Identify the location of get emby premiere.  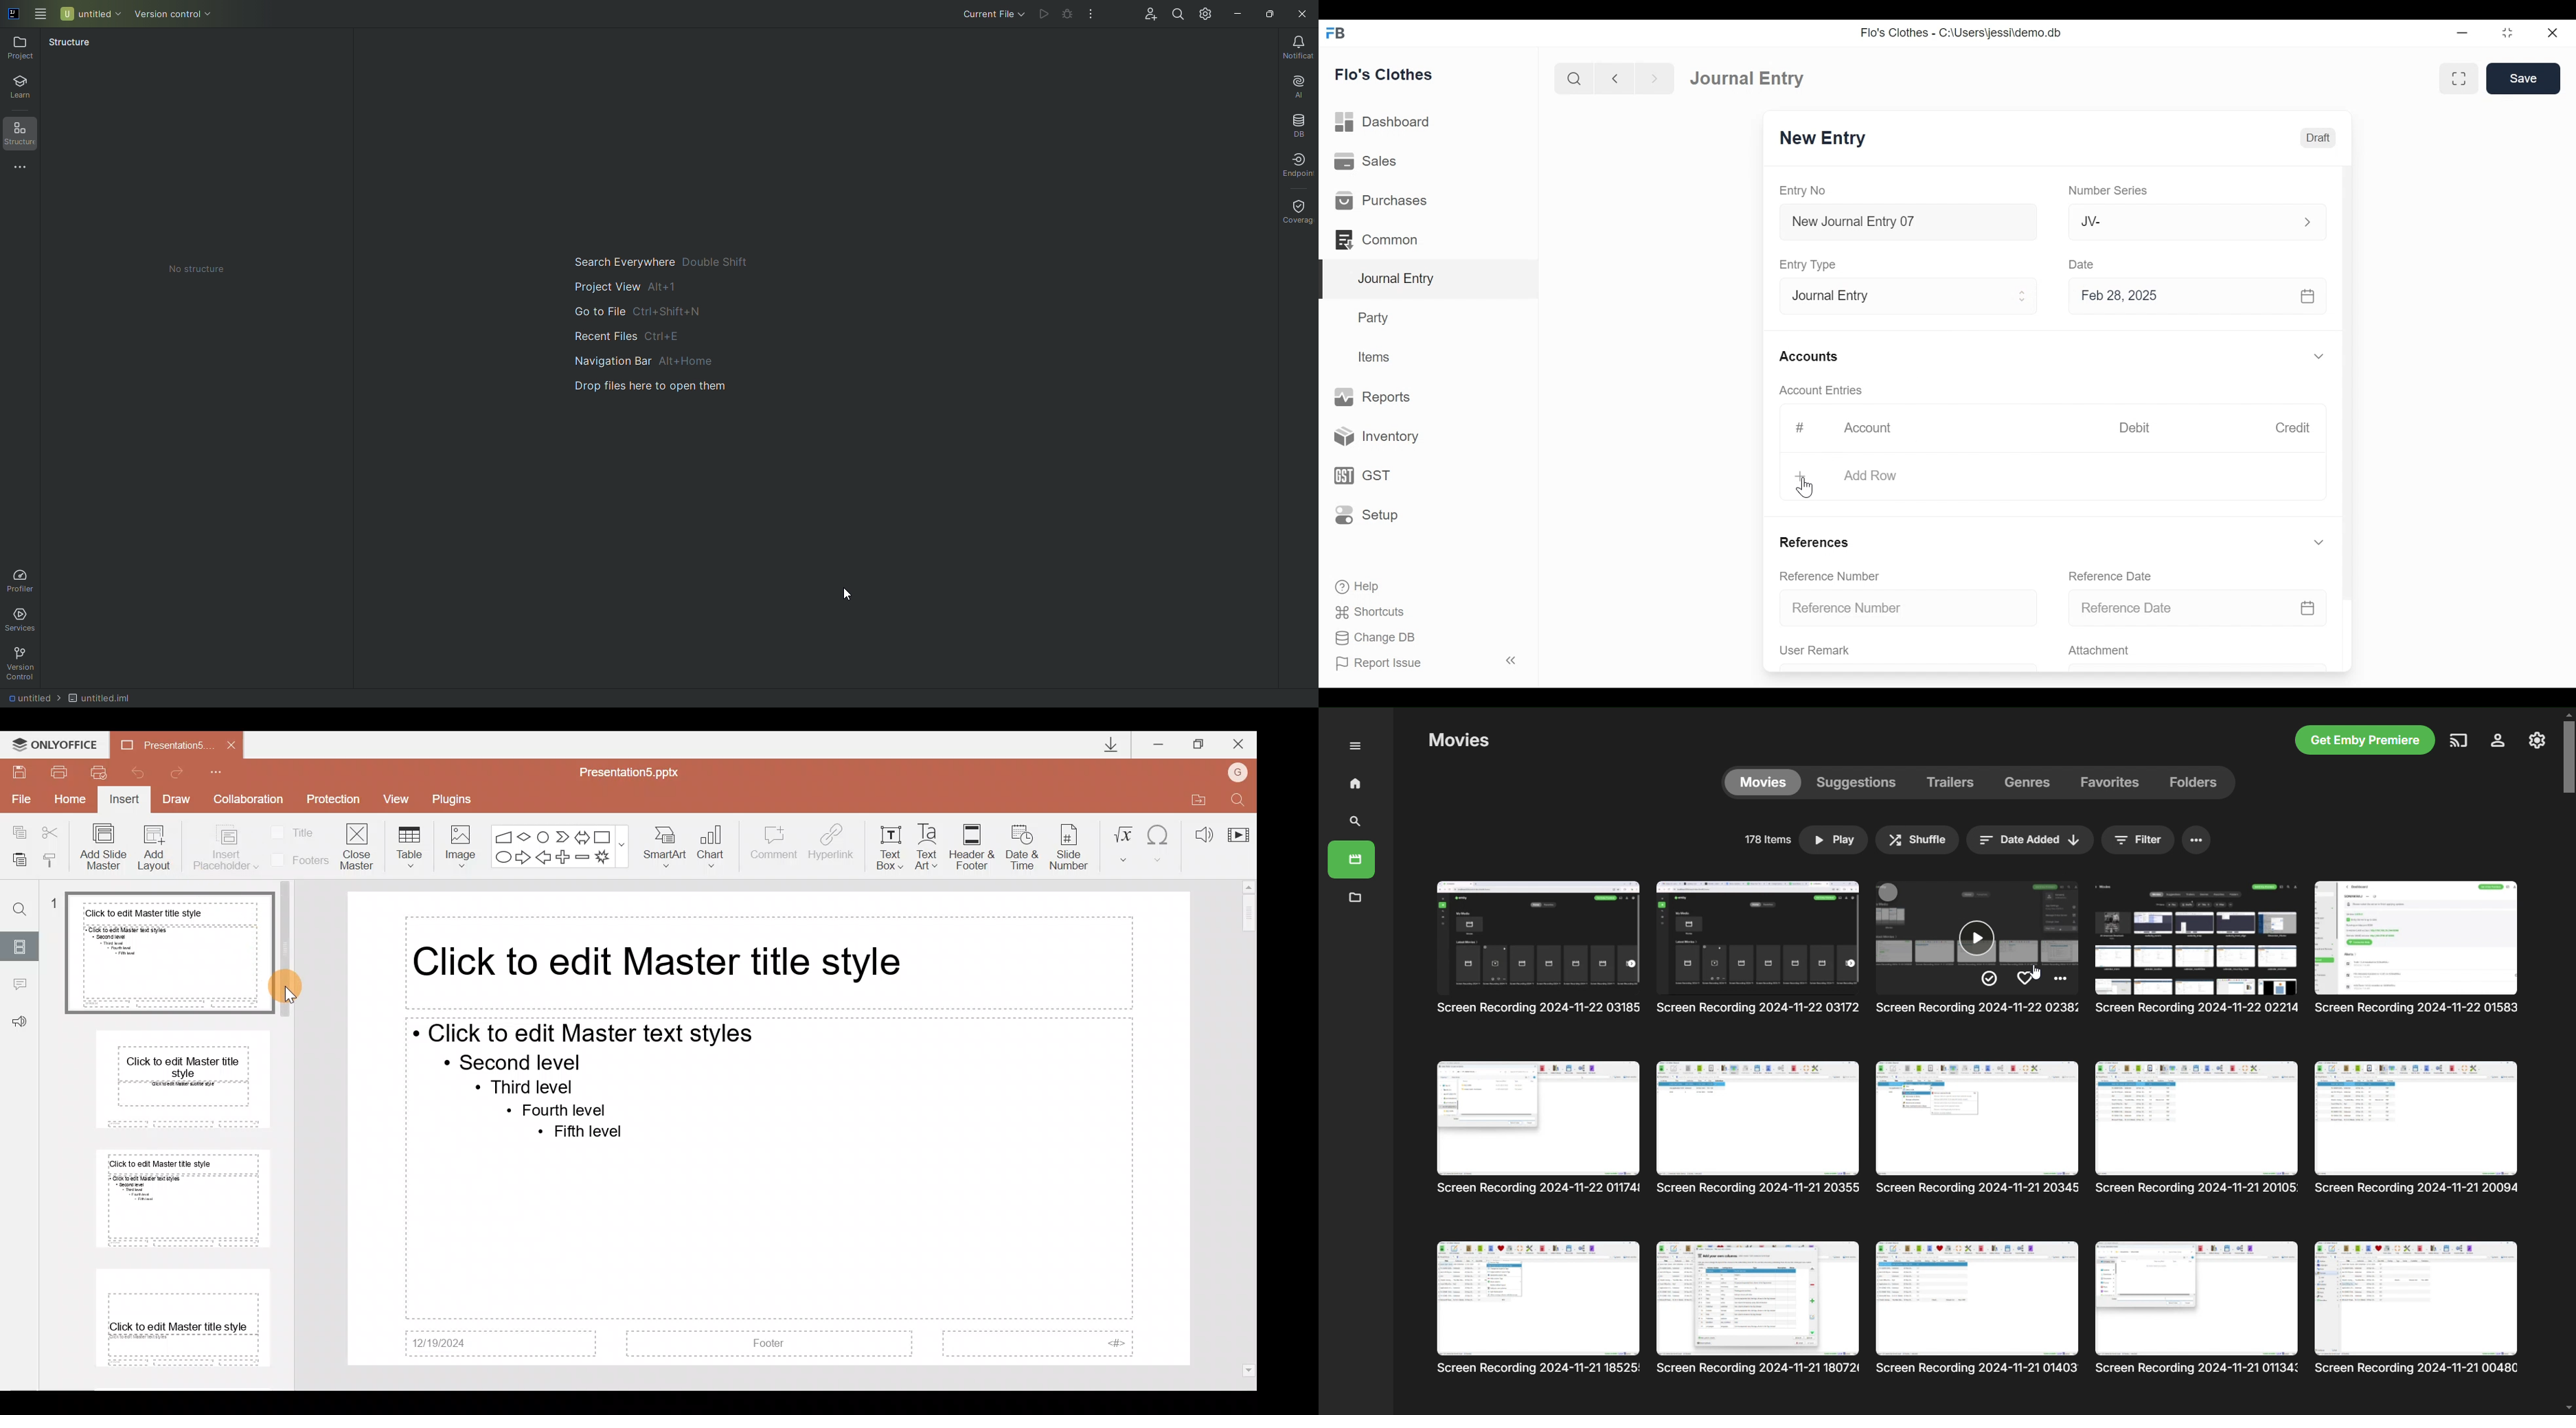
(2365, 740).